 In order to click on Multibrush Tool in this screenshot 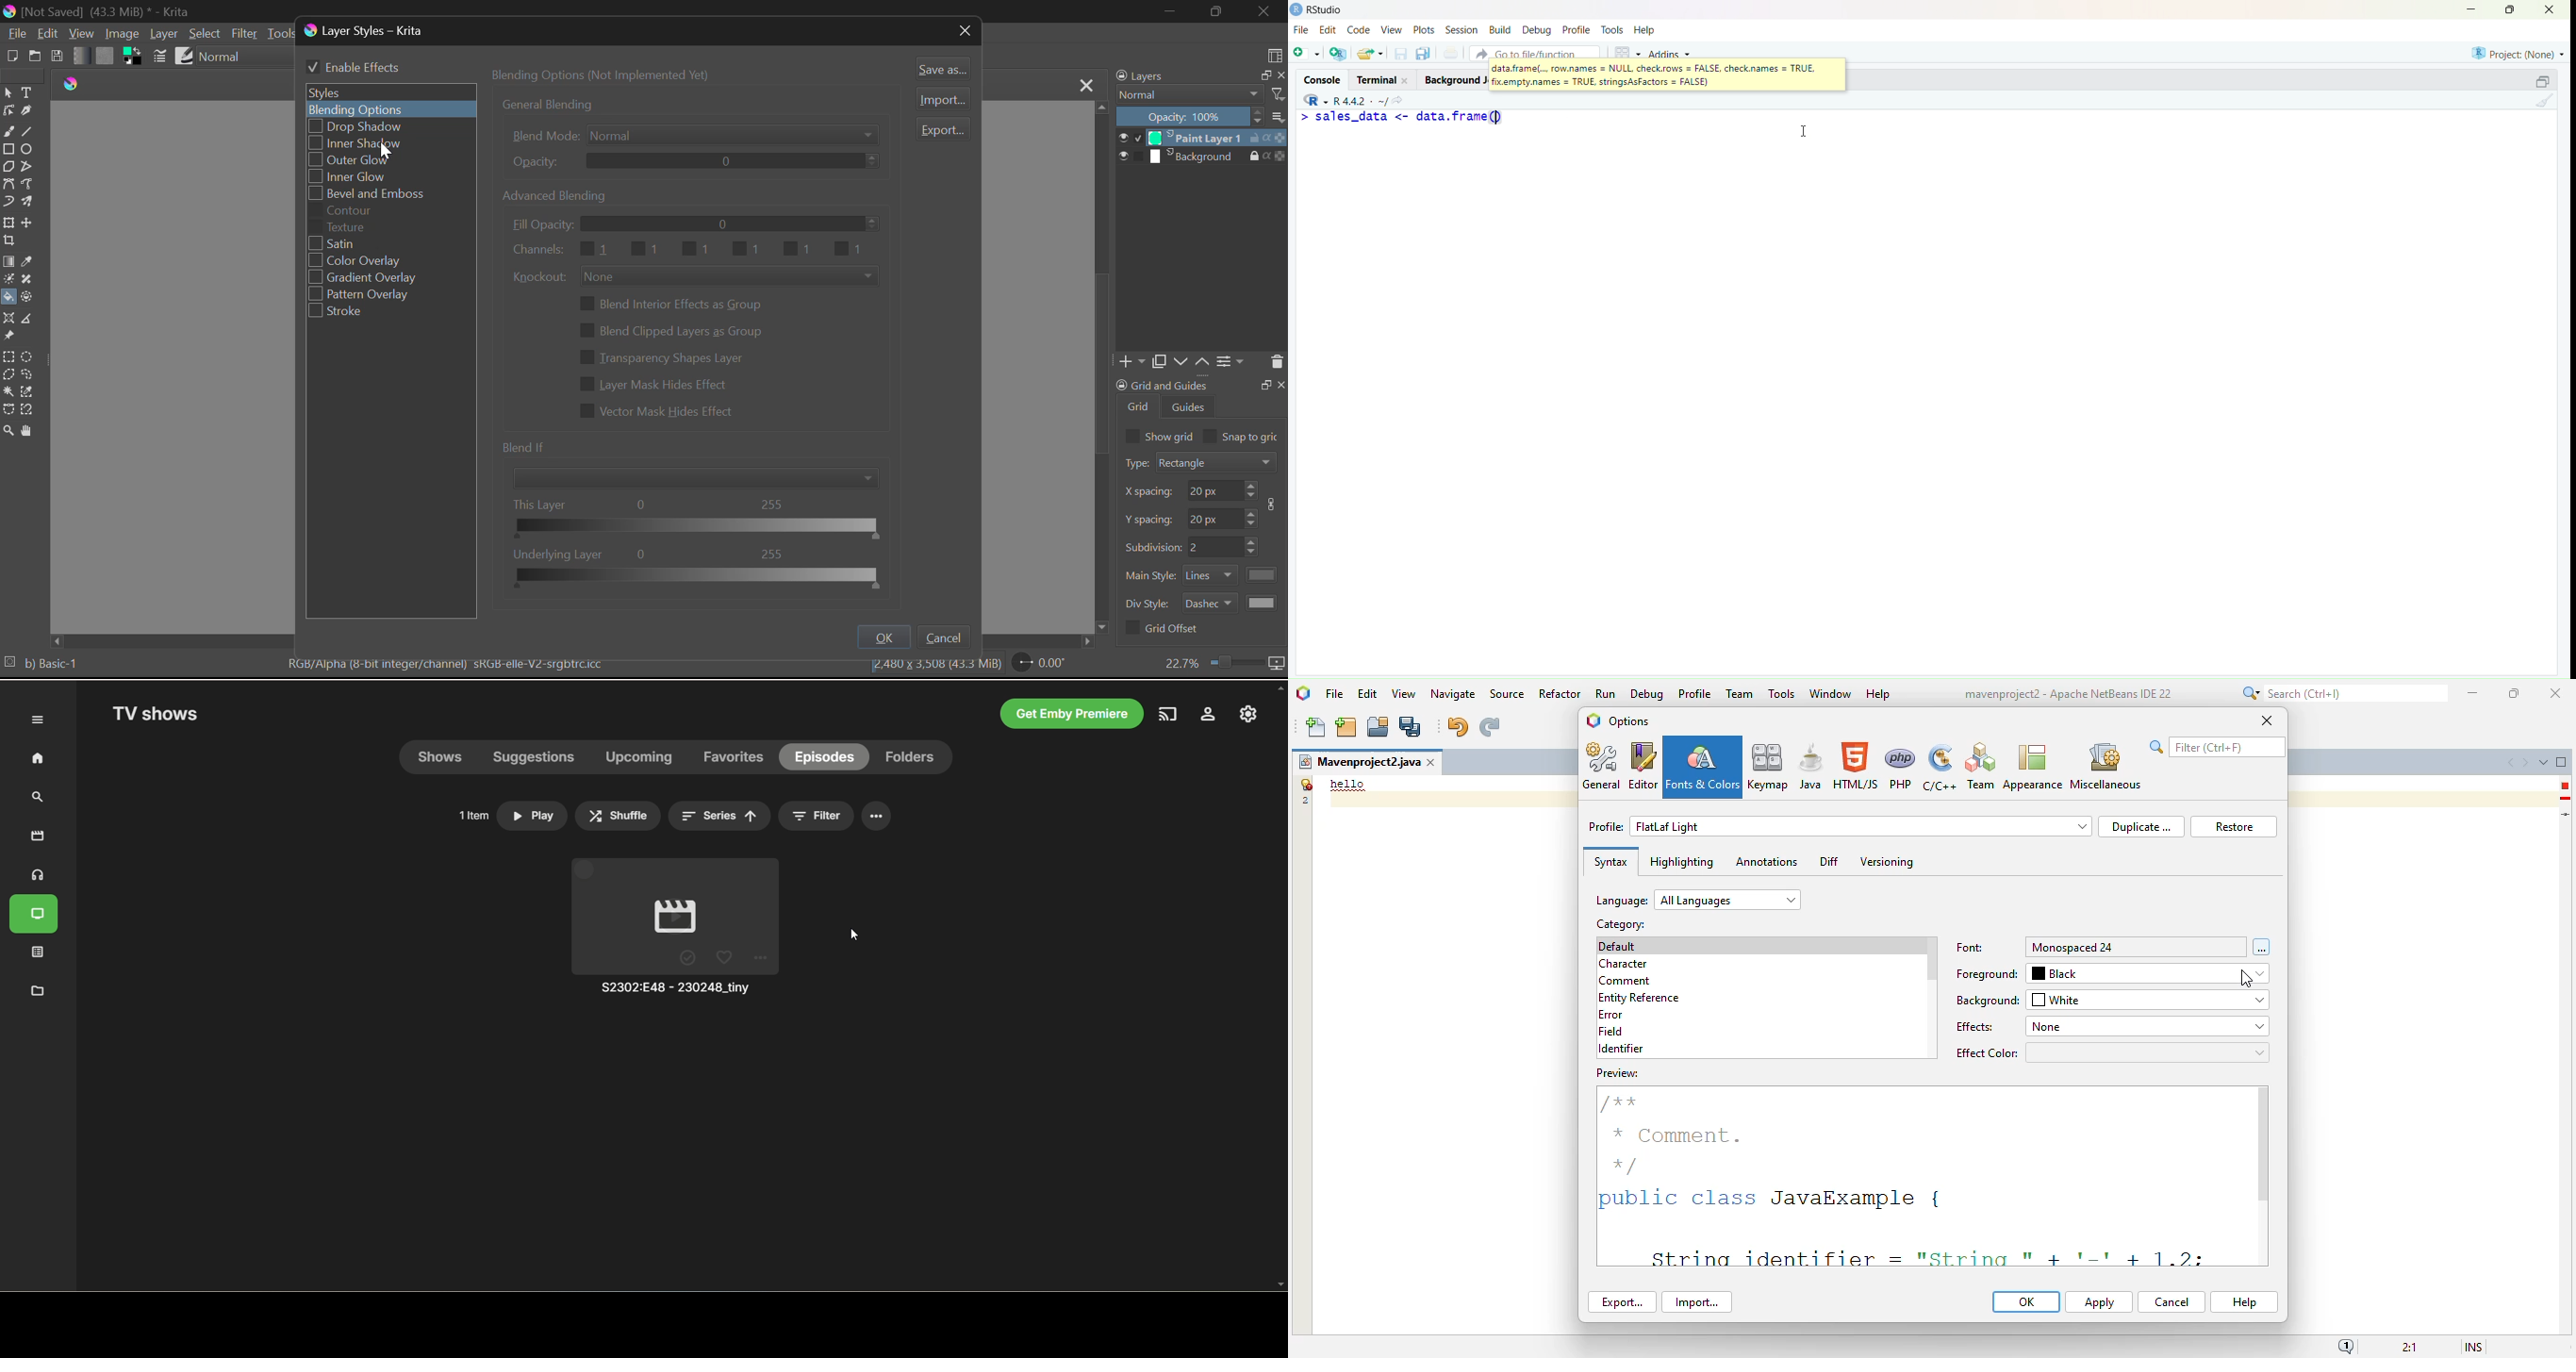, I will do `click(30, 203)`.